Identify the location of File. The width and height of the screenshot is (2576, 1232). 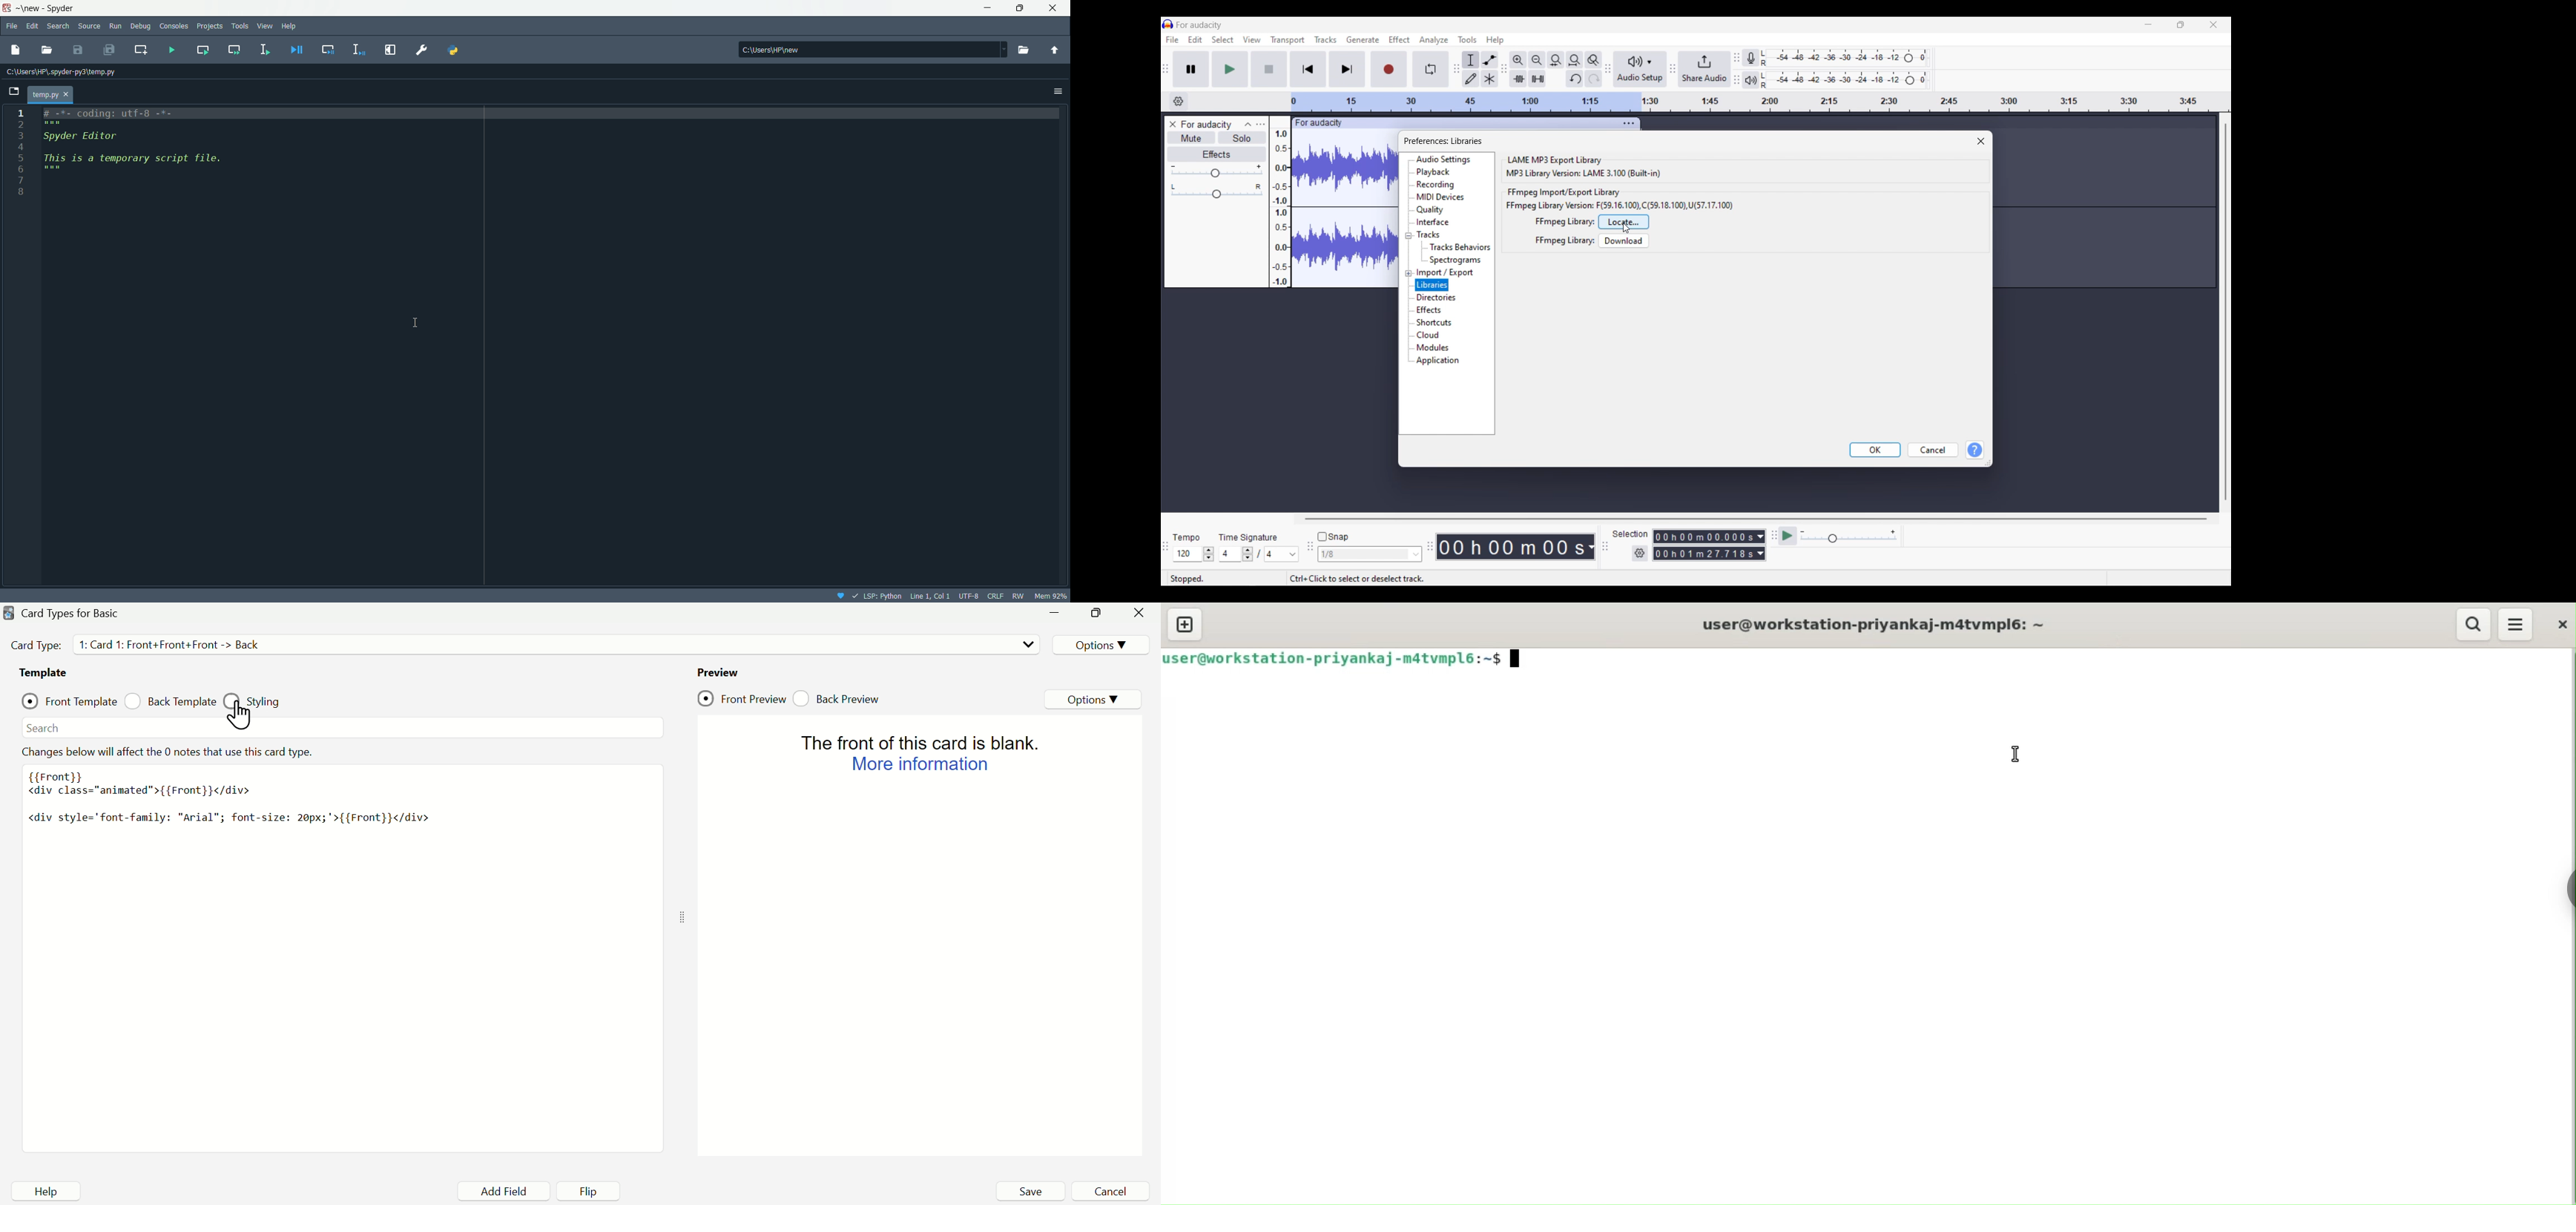
(13, 25).